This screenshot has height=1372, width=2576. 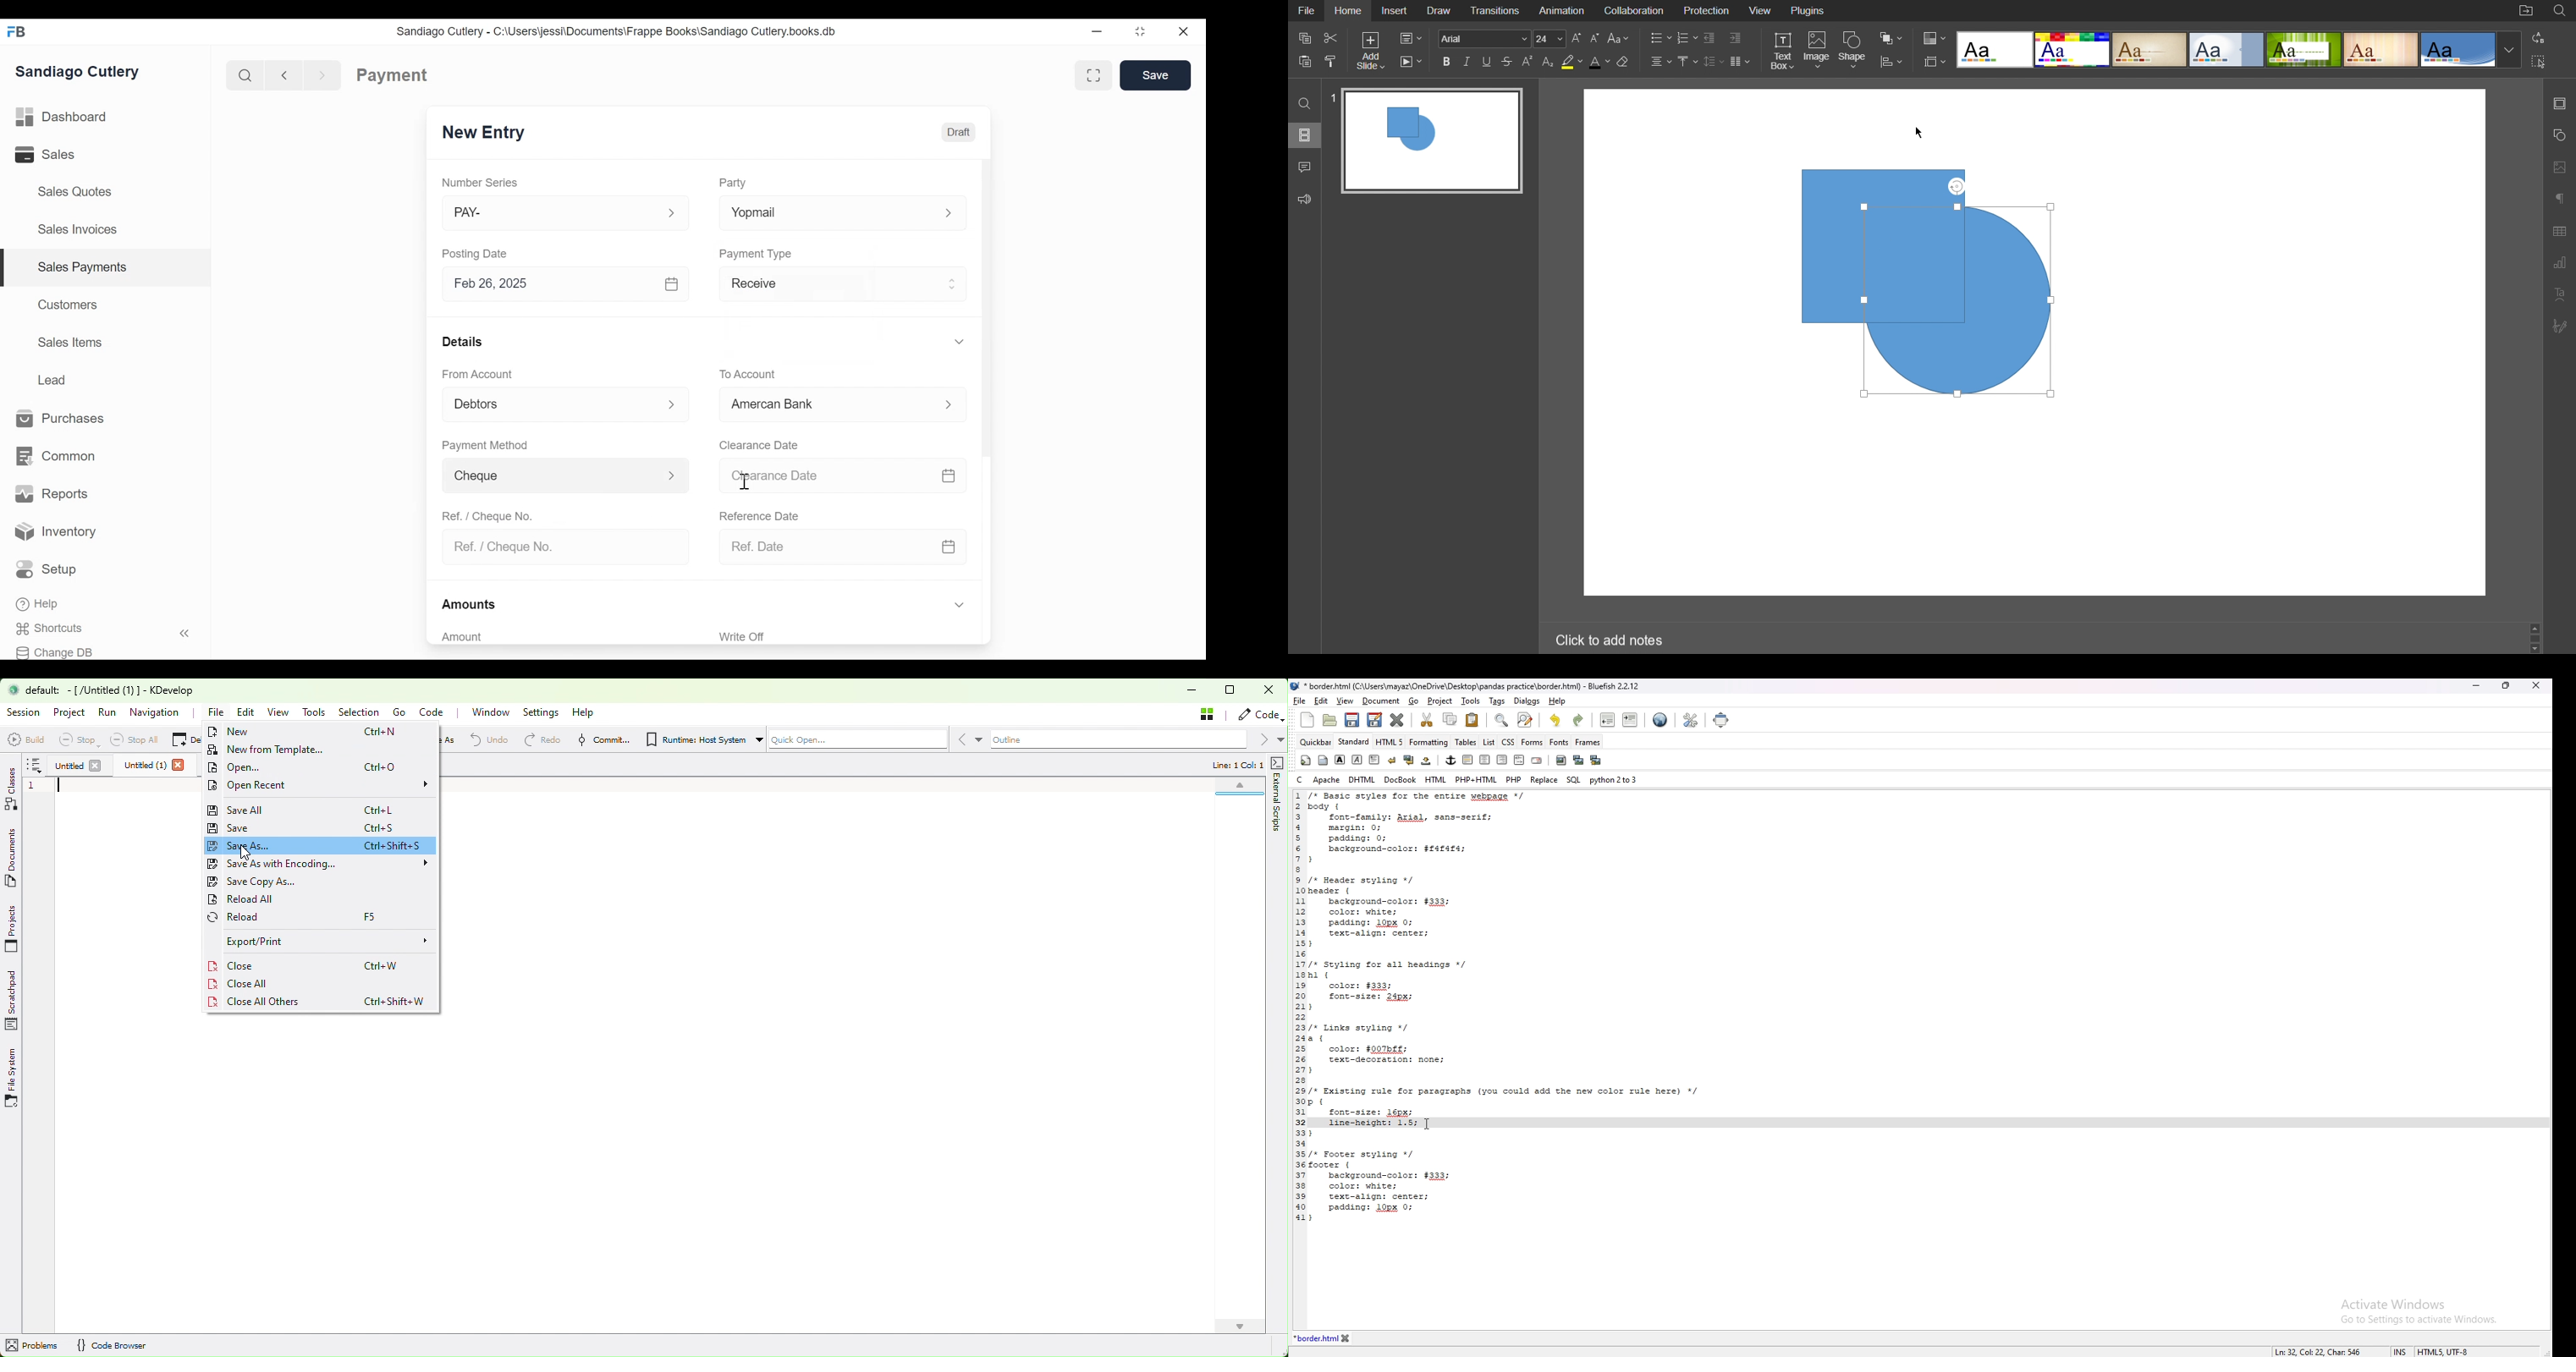 I want to click on Text Color, so click(x=1599, y=62).